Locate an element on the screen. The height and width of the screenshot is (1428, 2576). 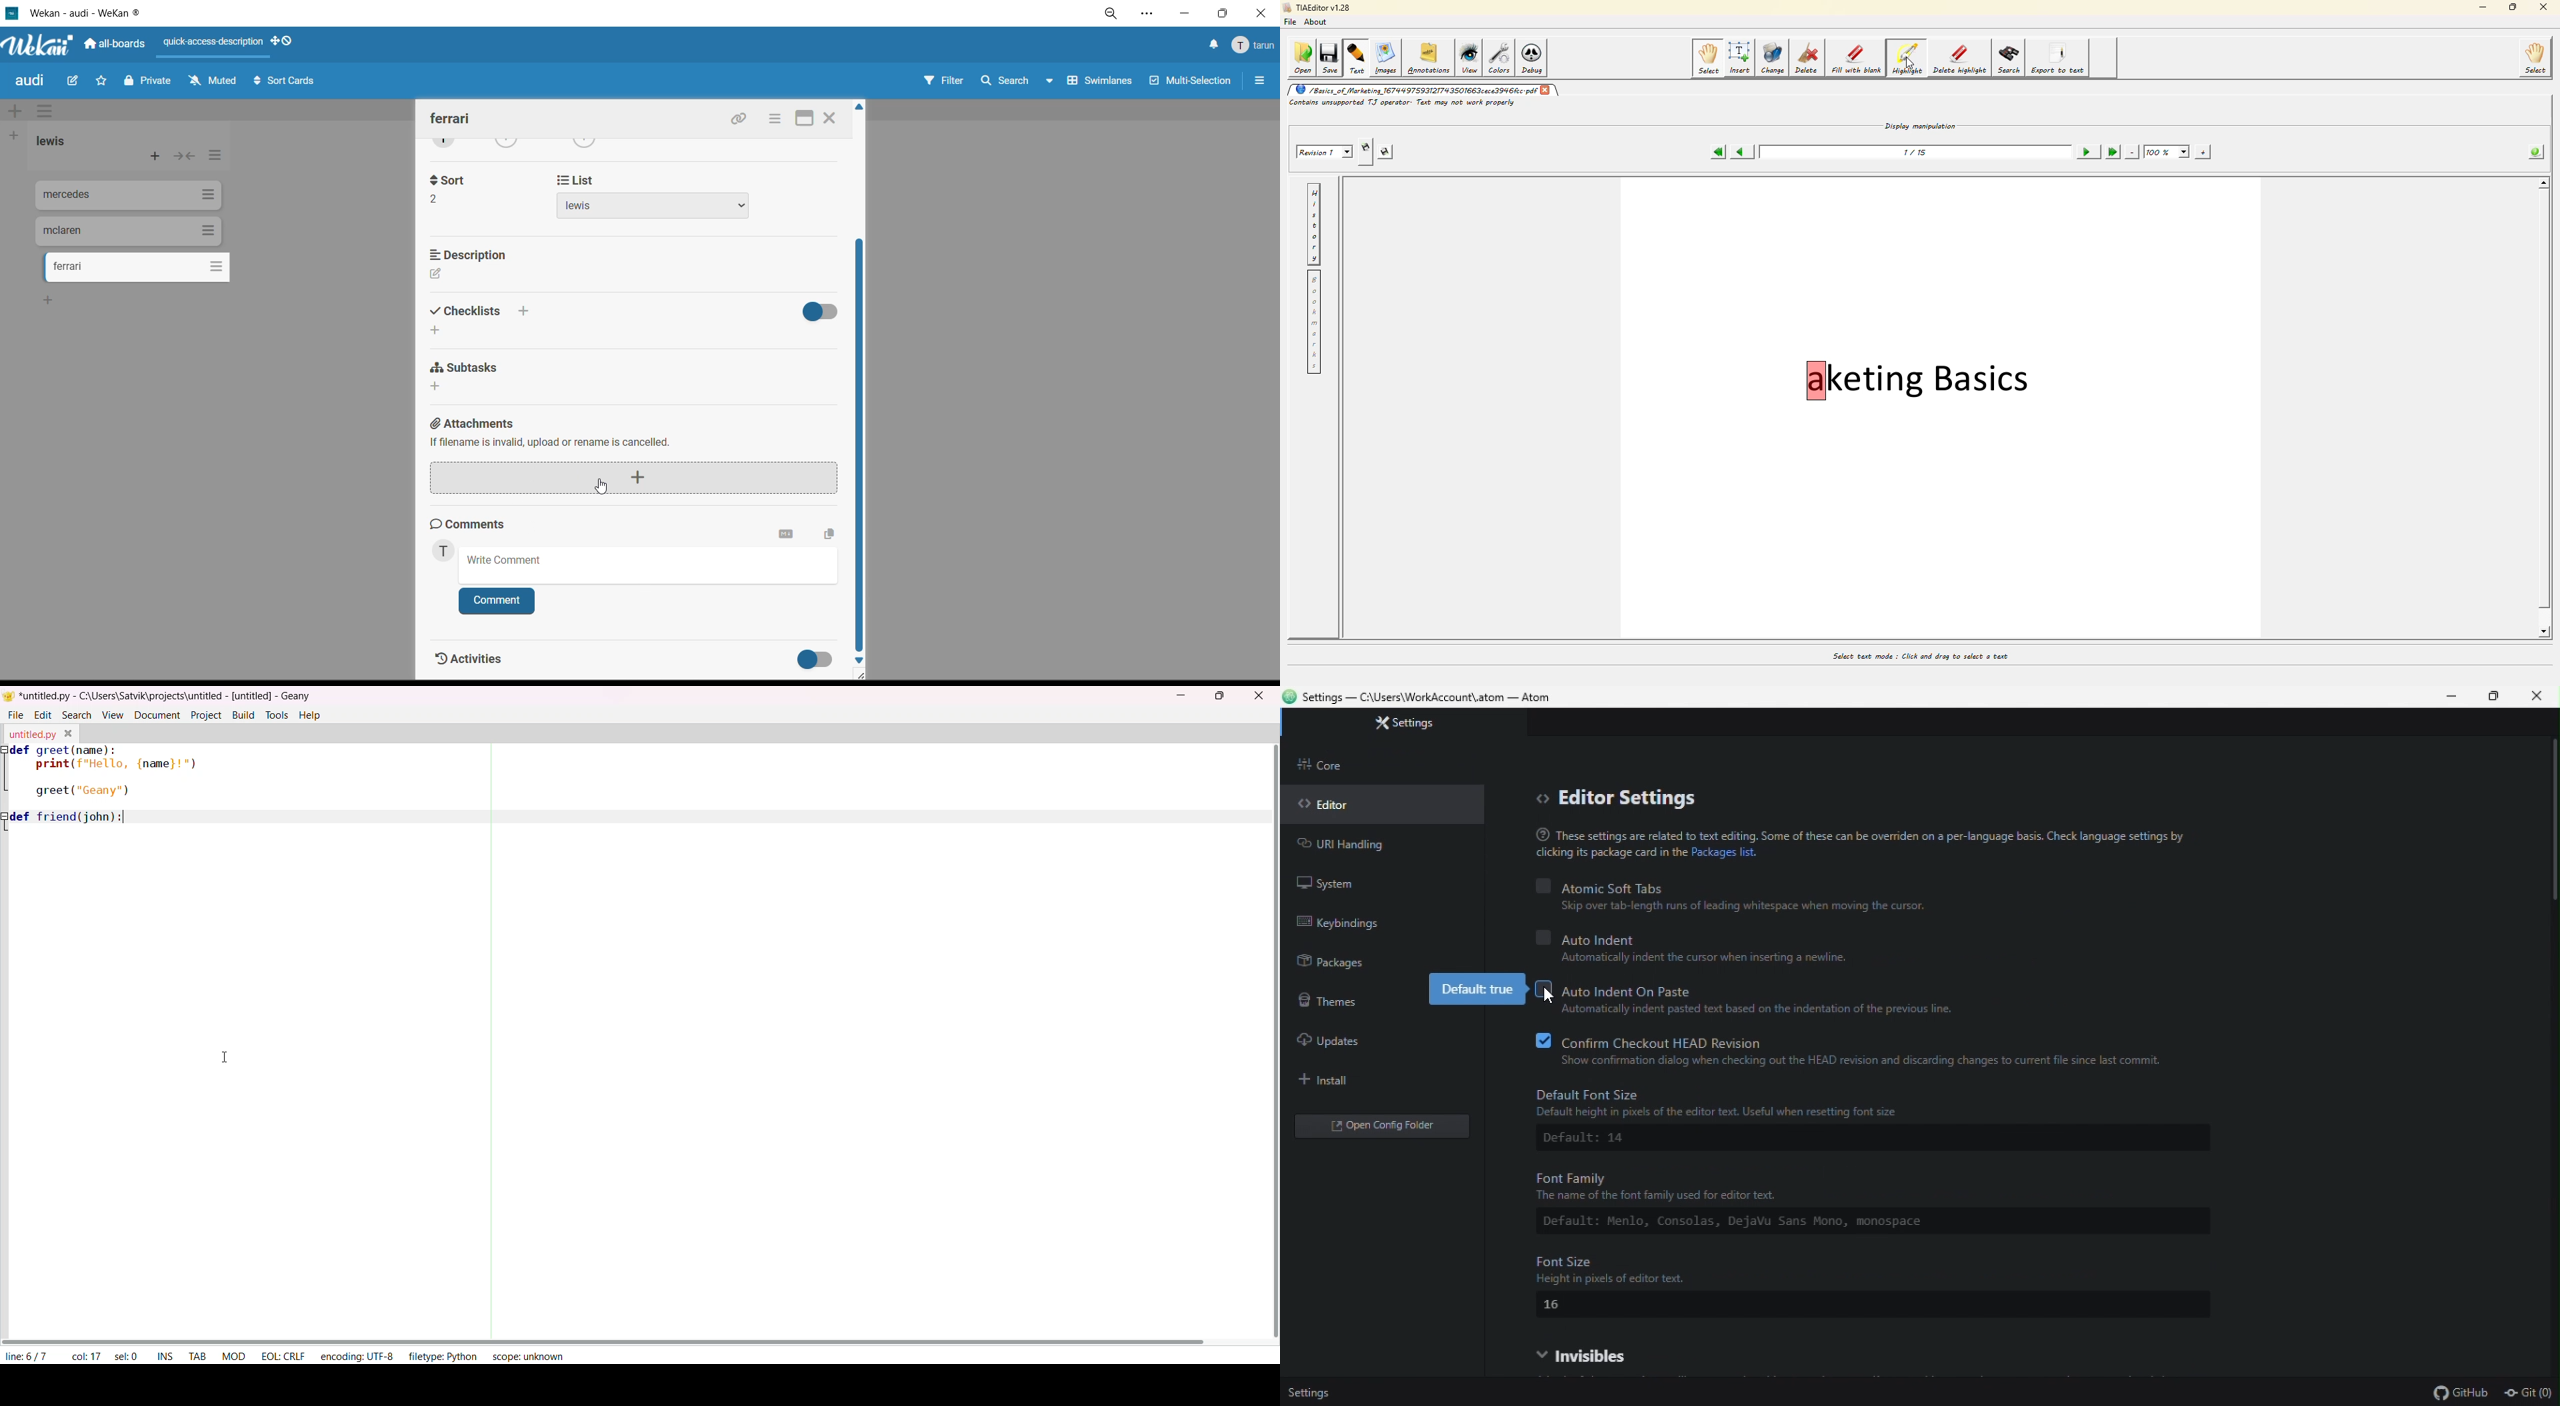
list is located at coordinates (652, 202).